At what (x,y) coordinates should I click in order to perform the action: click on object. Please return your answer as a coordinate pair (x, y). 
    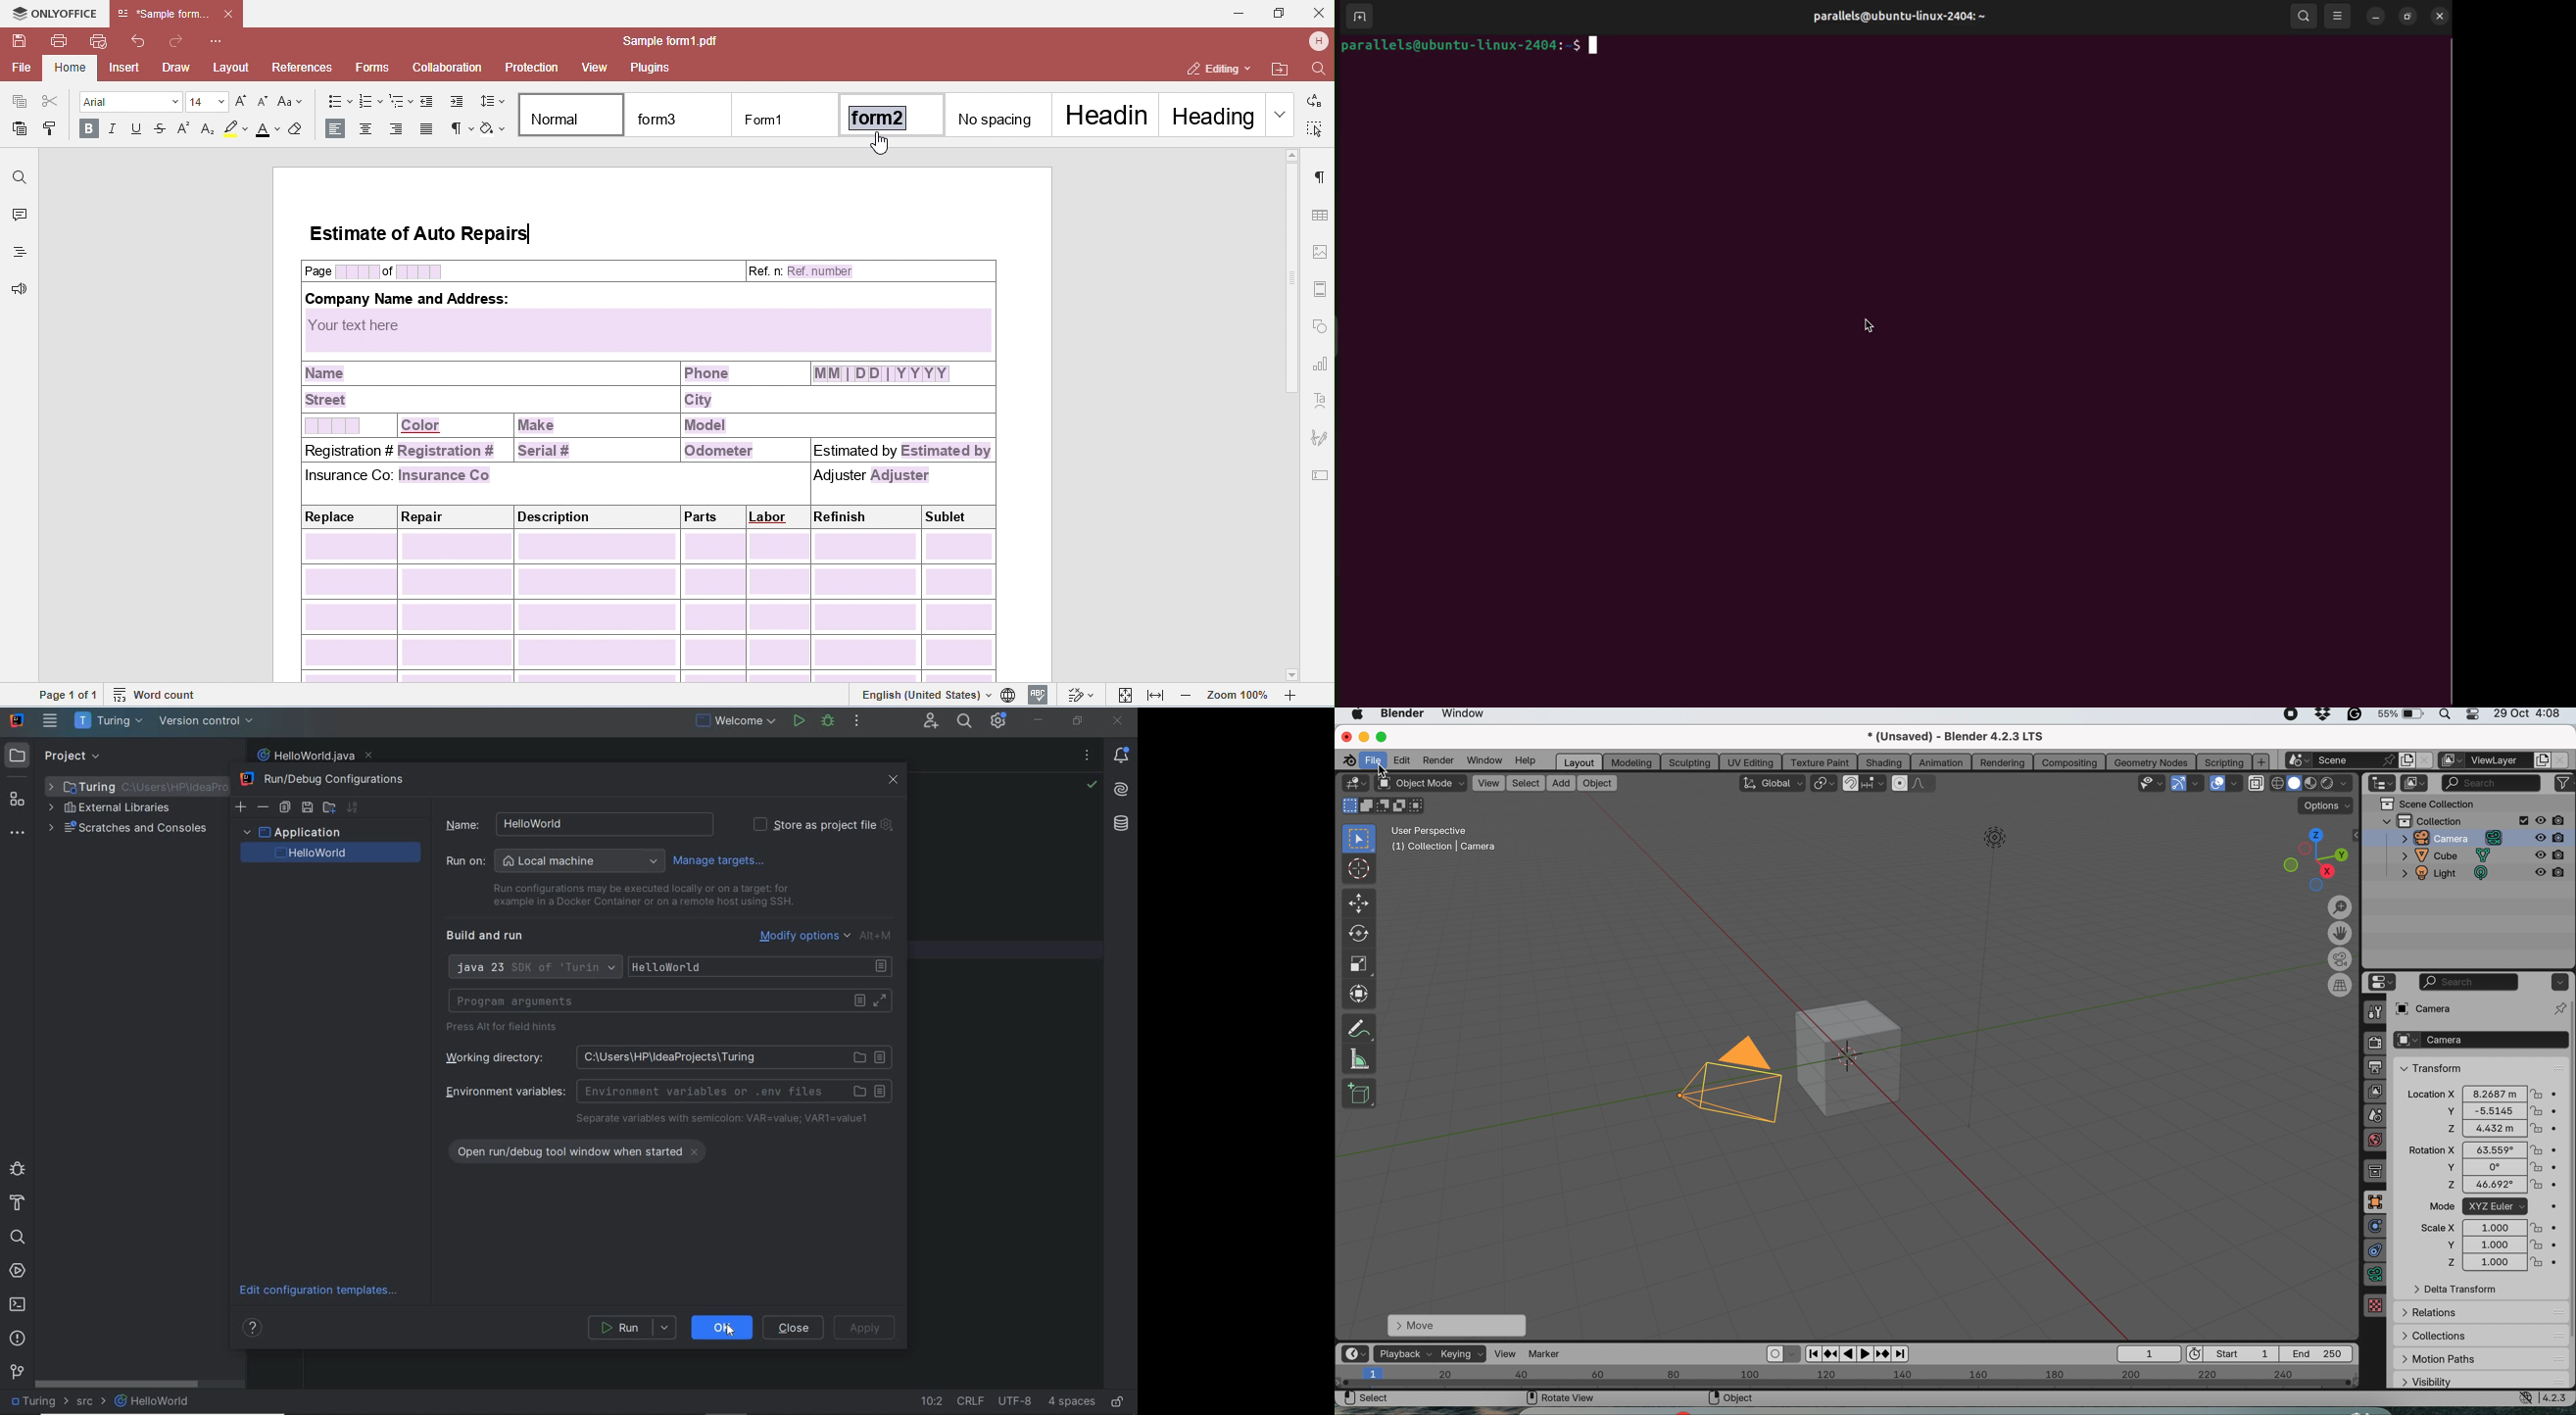
    Looking at the image, I should click on (1730, 1398).